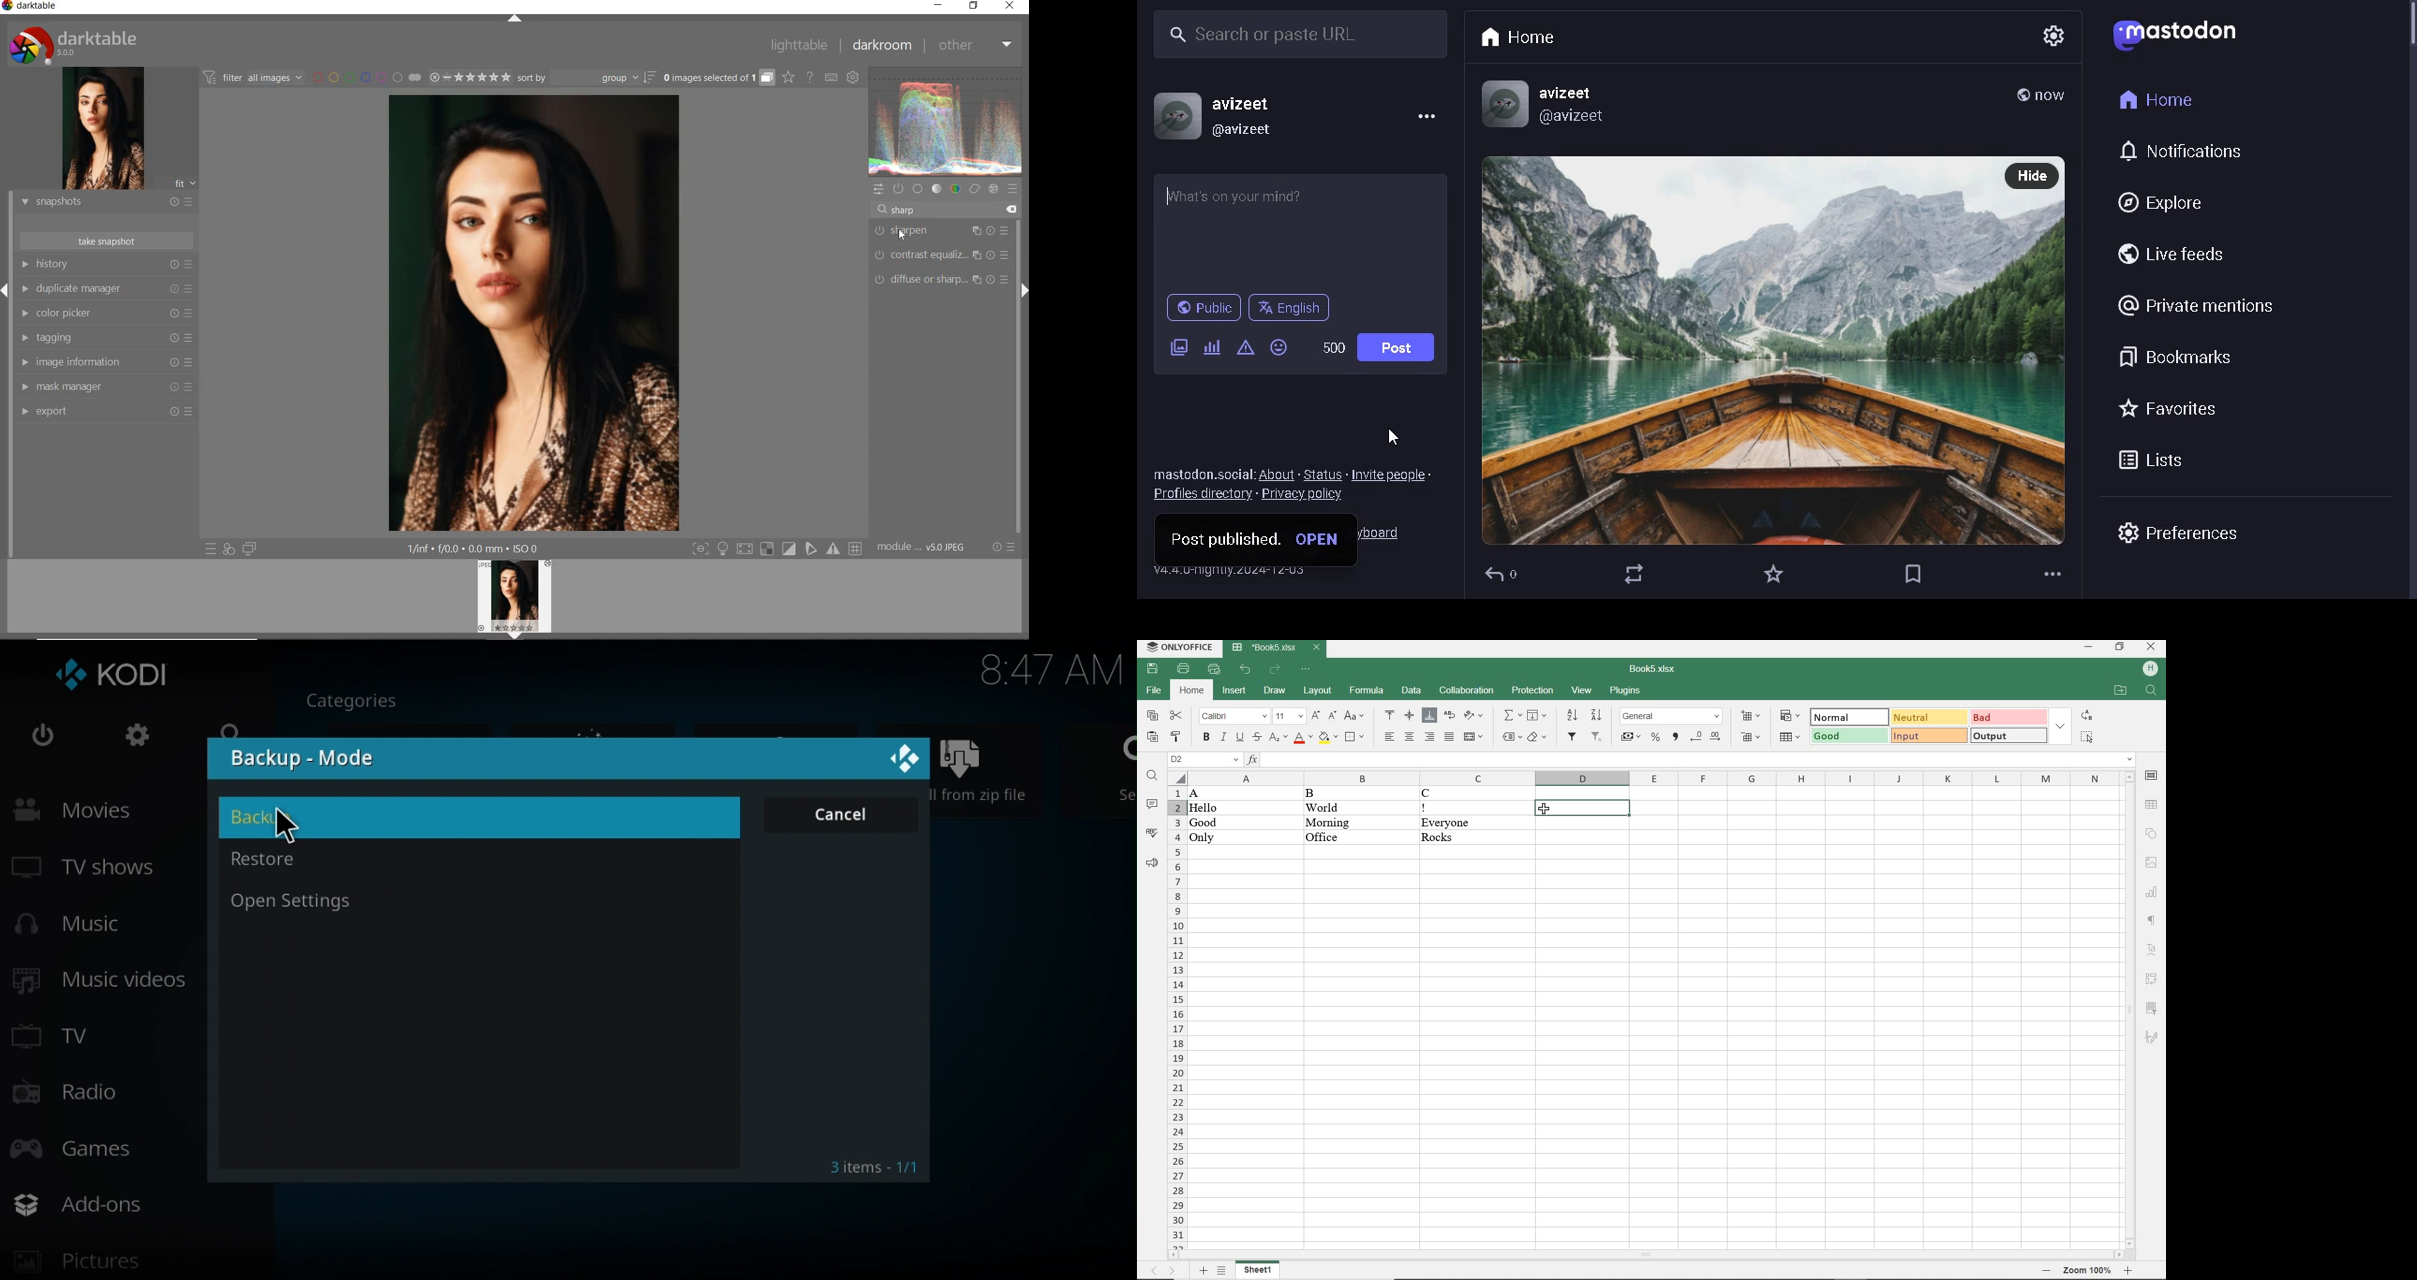  Describe the element at coordinates (1651, 779) in the screenshot. I see `columns` at that location.